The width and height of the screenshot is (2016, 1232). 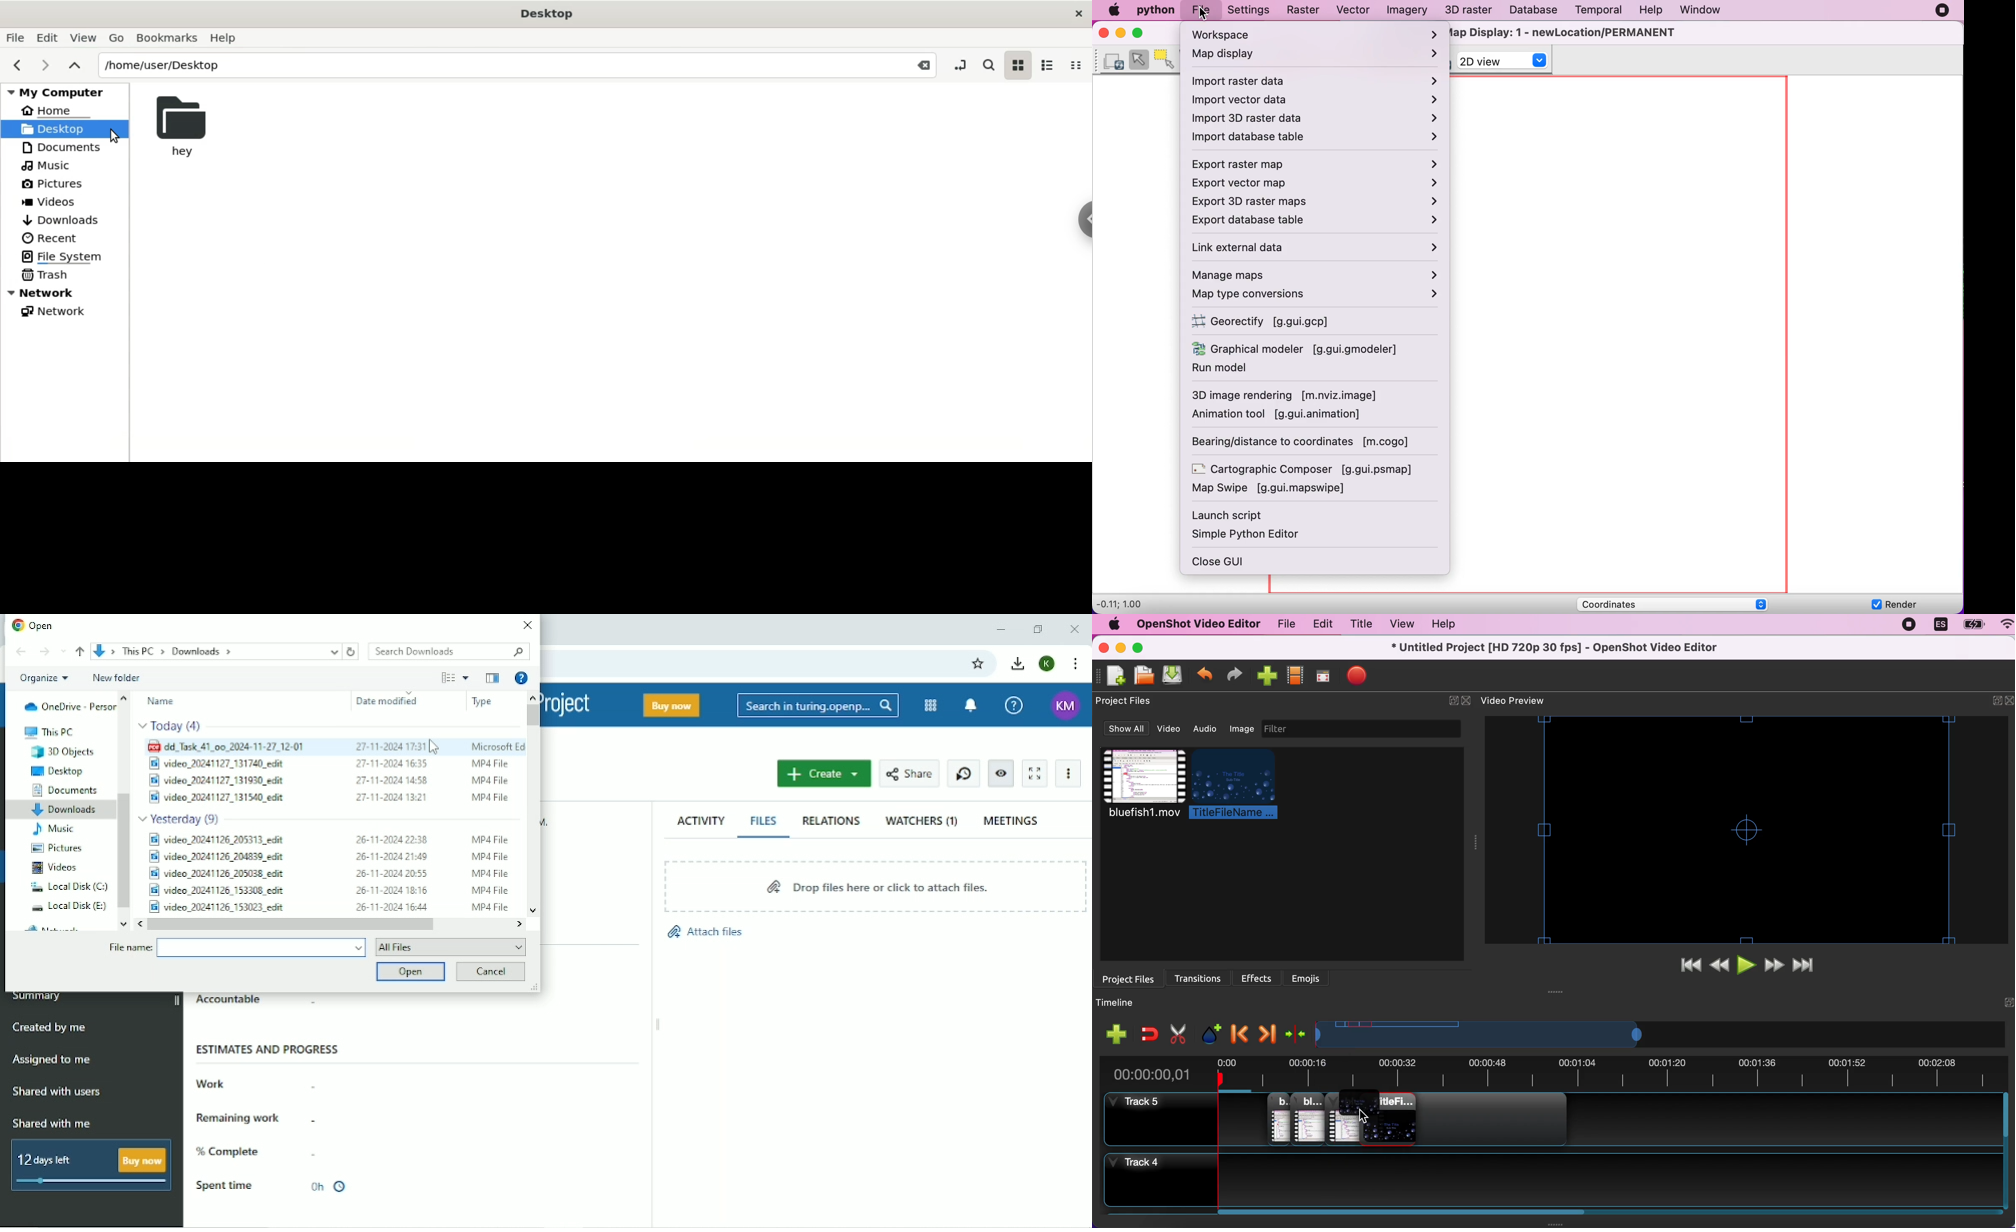 What do you see at coordinates (1611, 1074) in the screenshot?
I see `video duration` at bounding box center [1611, 1074].